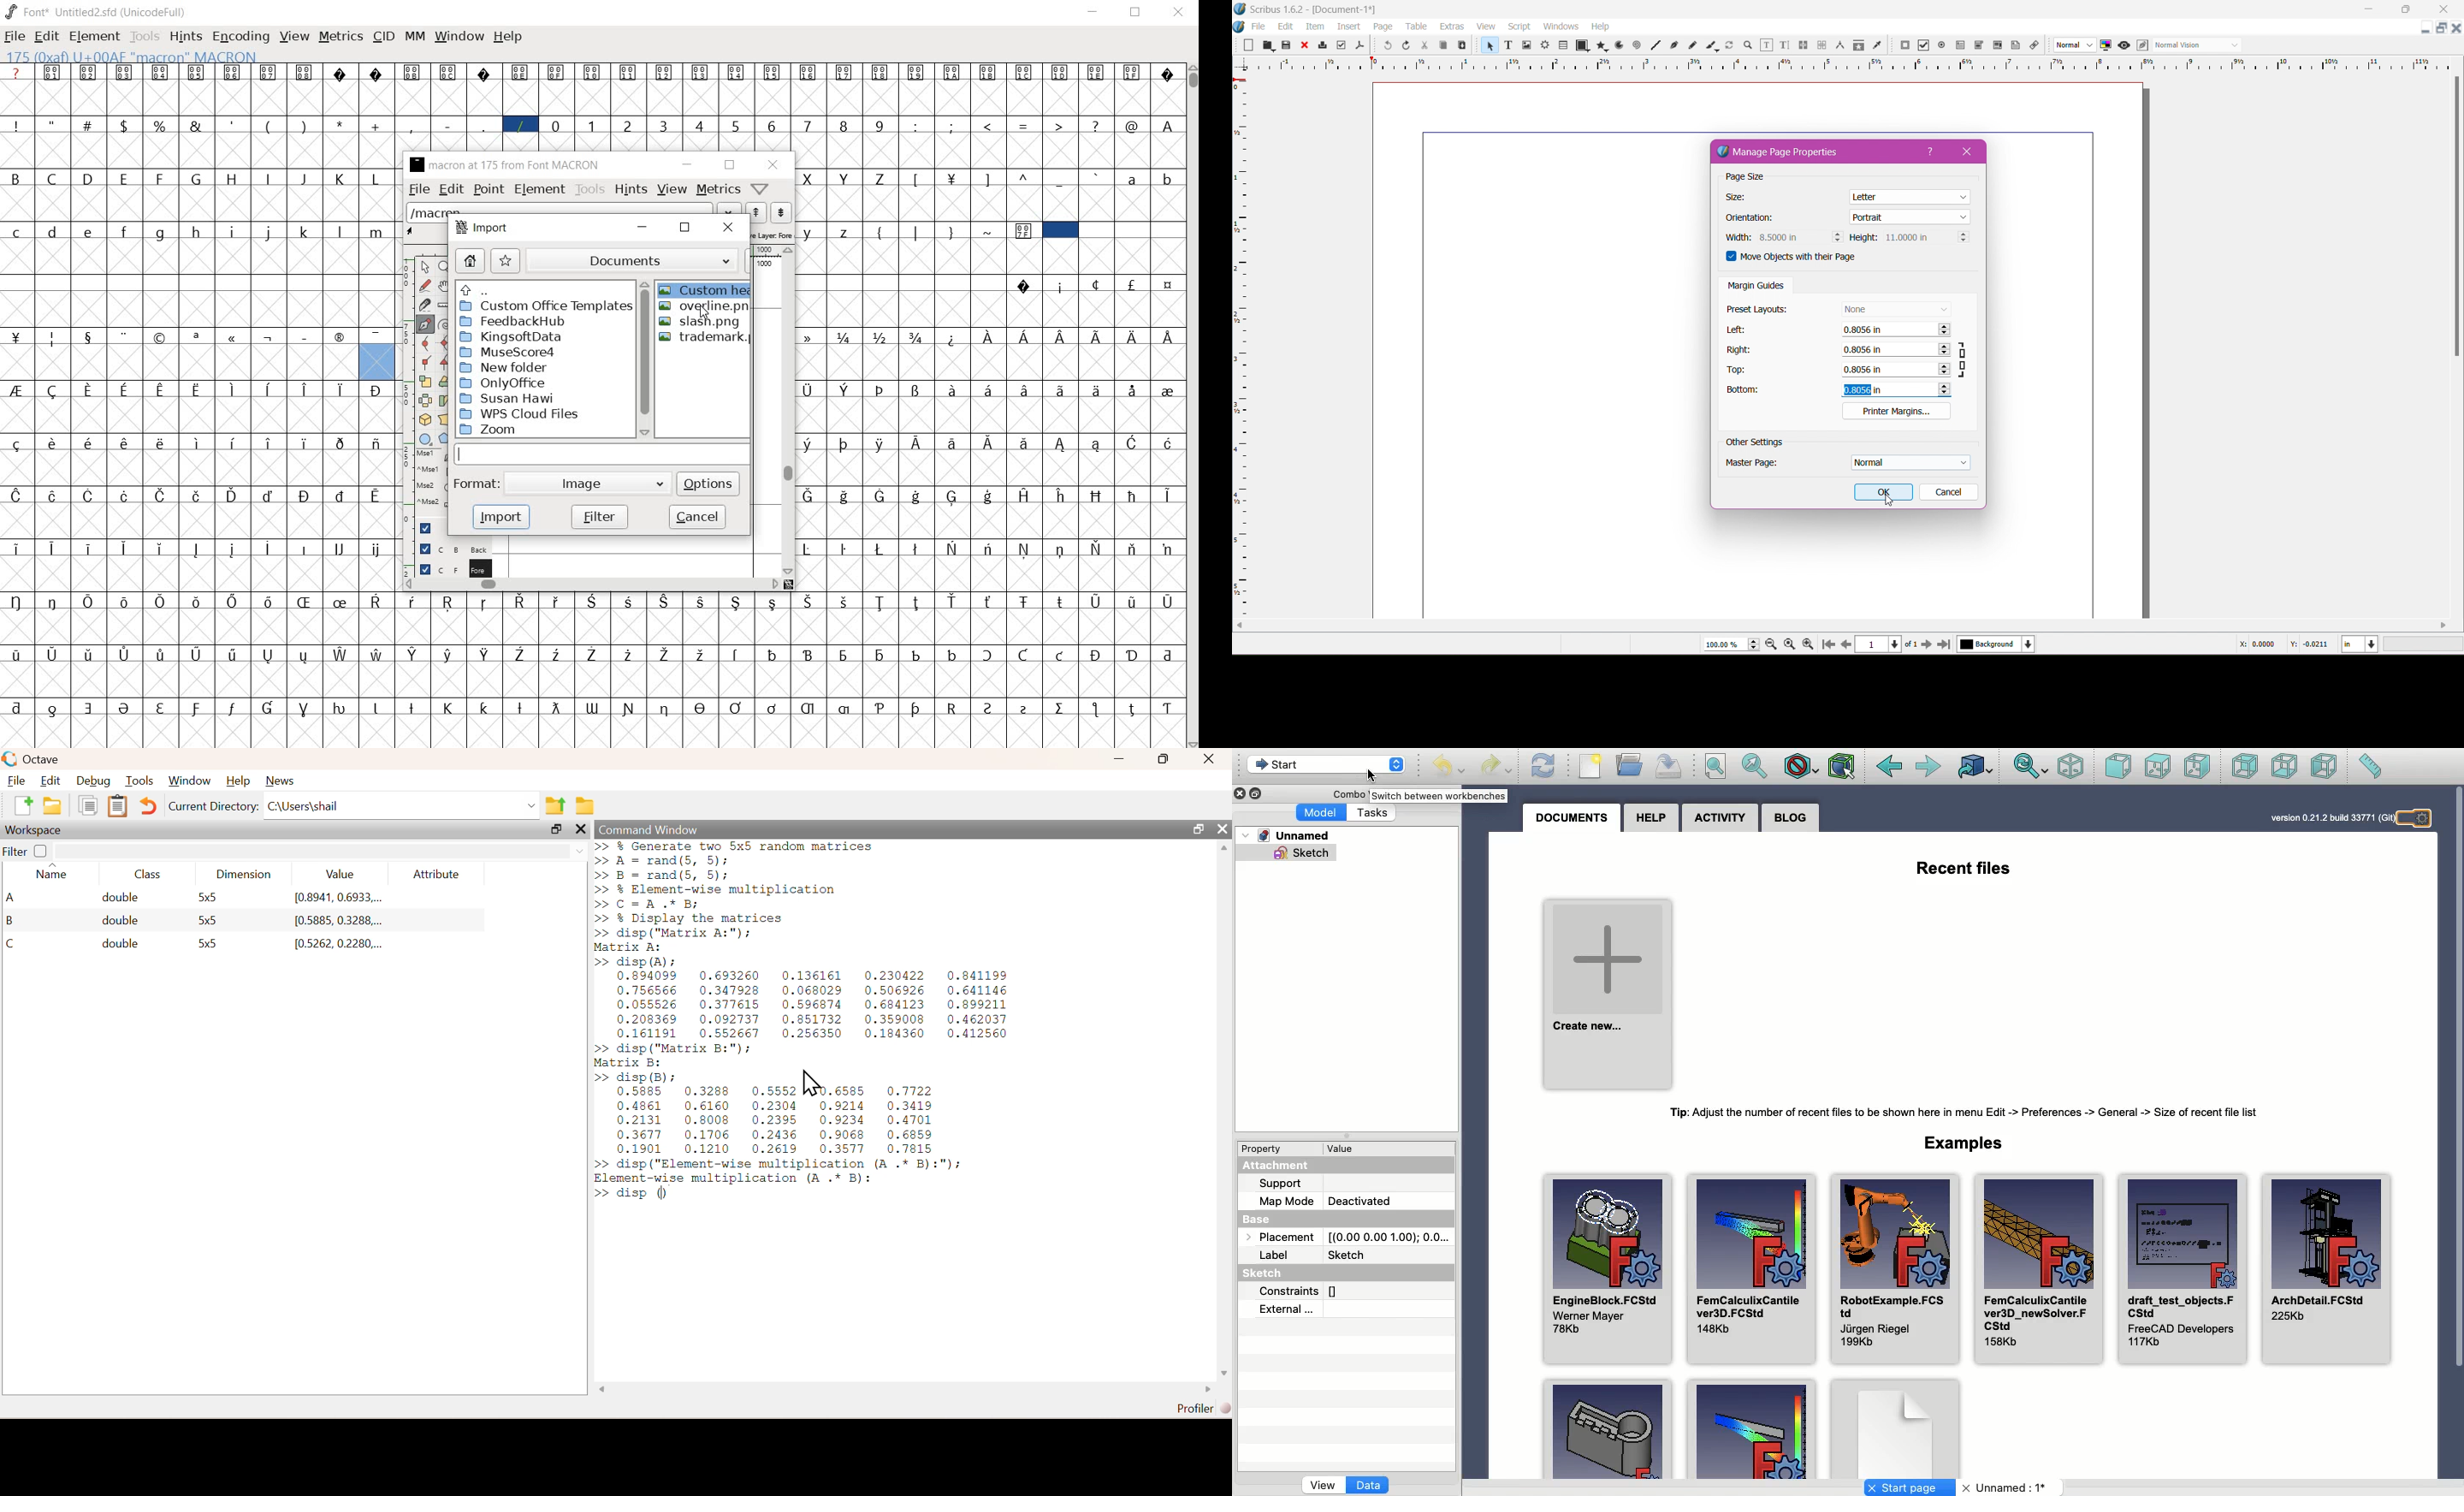 This screenshot has width=2464, height=1512. What do you see at coordinates (377, 442) in the screenshot?
I see `Symbol` at bounding box center [377, 442].